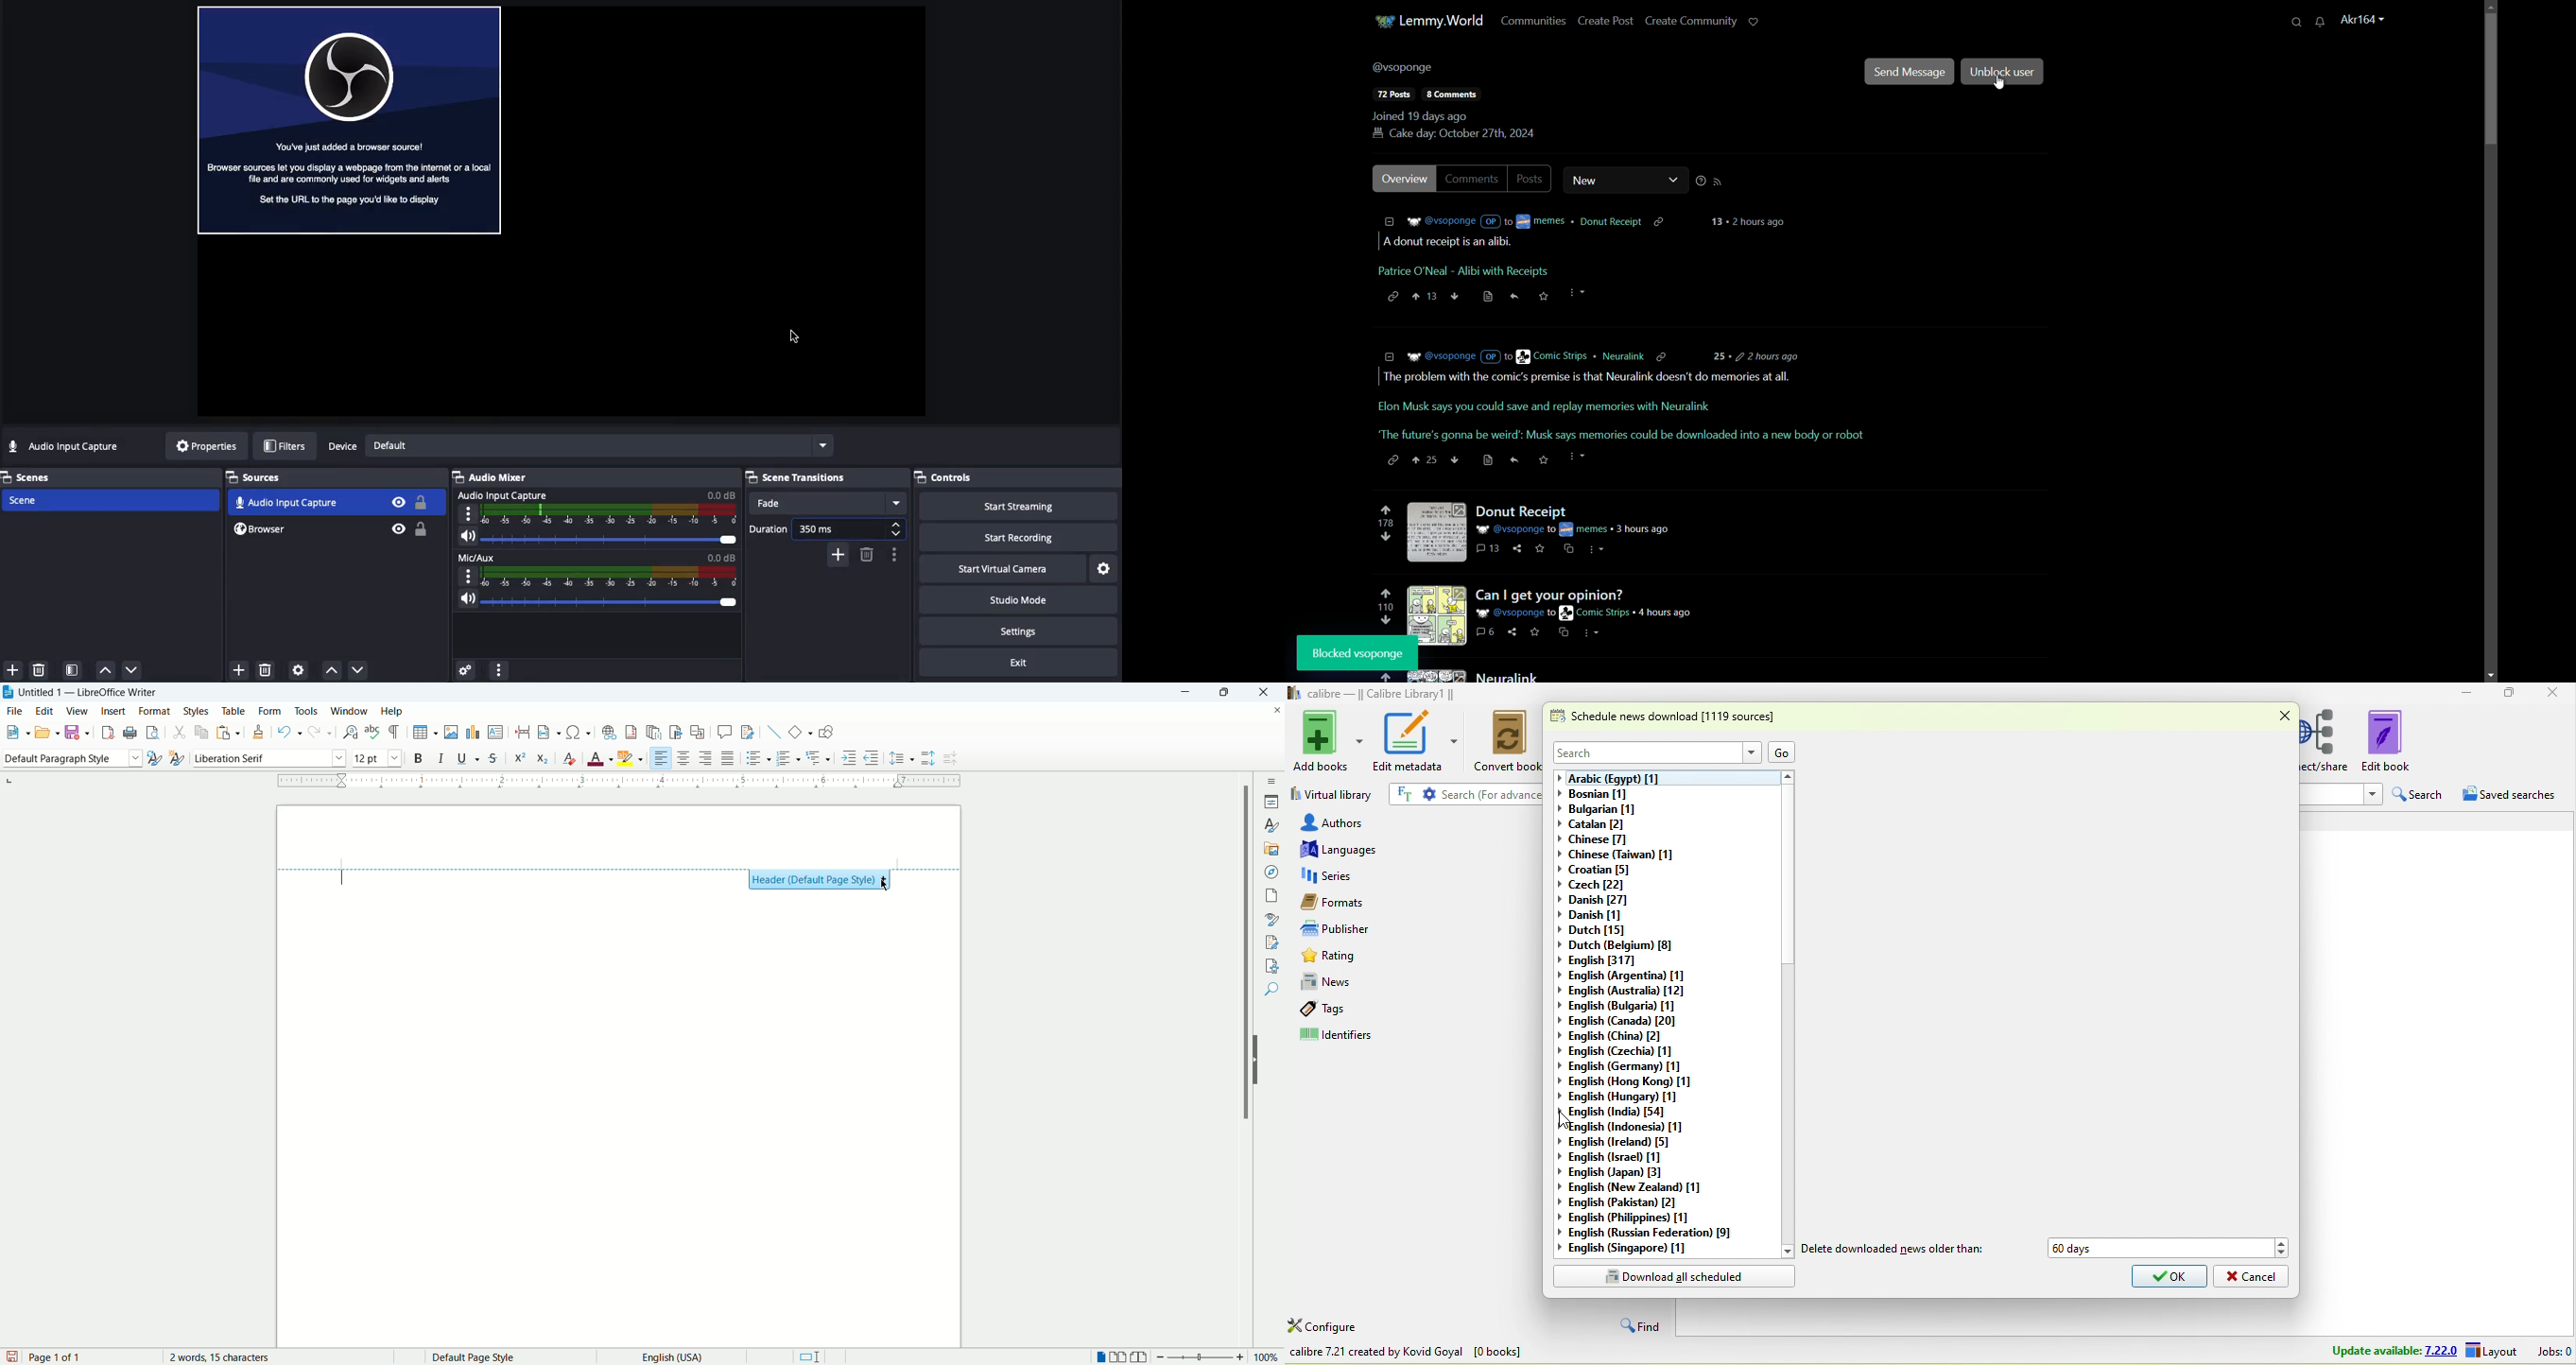  What do you see at coordinates (1622, 976) in the screenshot?
I see `english (argentina)[1]` at bounding box center [1622, 976].